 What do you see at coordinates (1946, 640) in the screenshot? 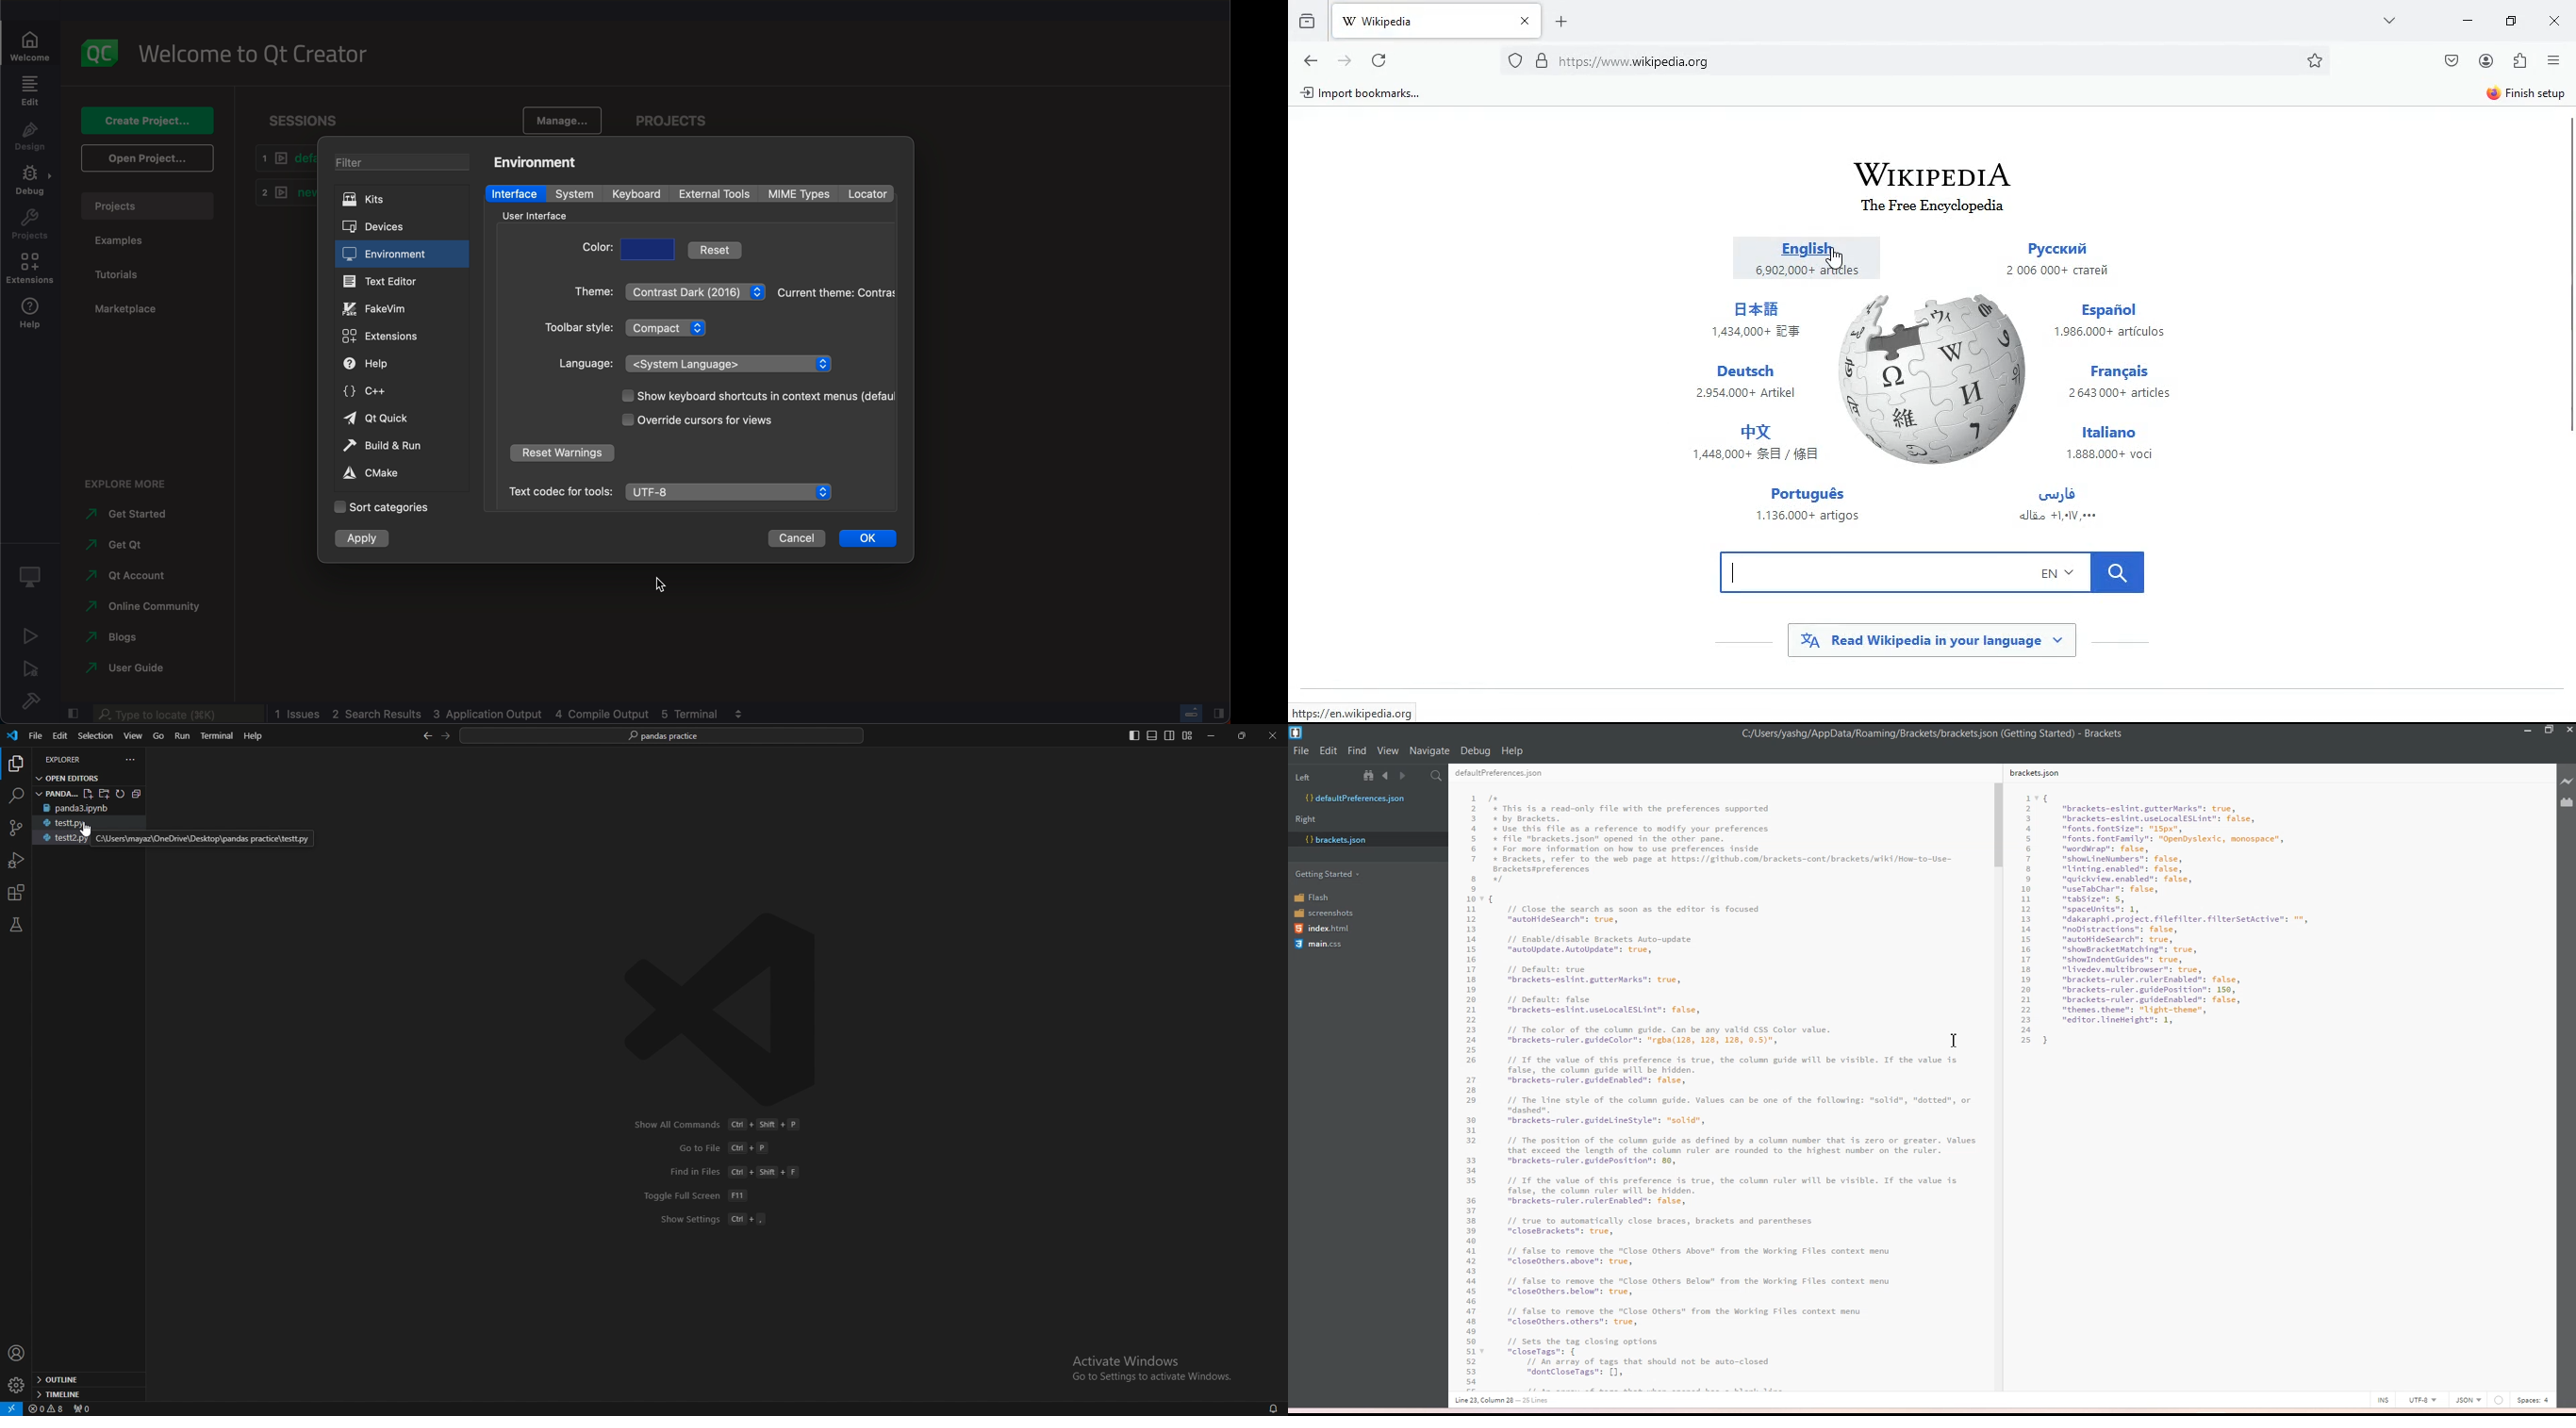
I see `read wikipedia in your language` at bounding box center [1946, 640].